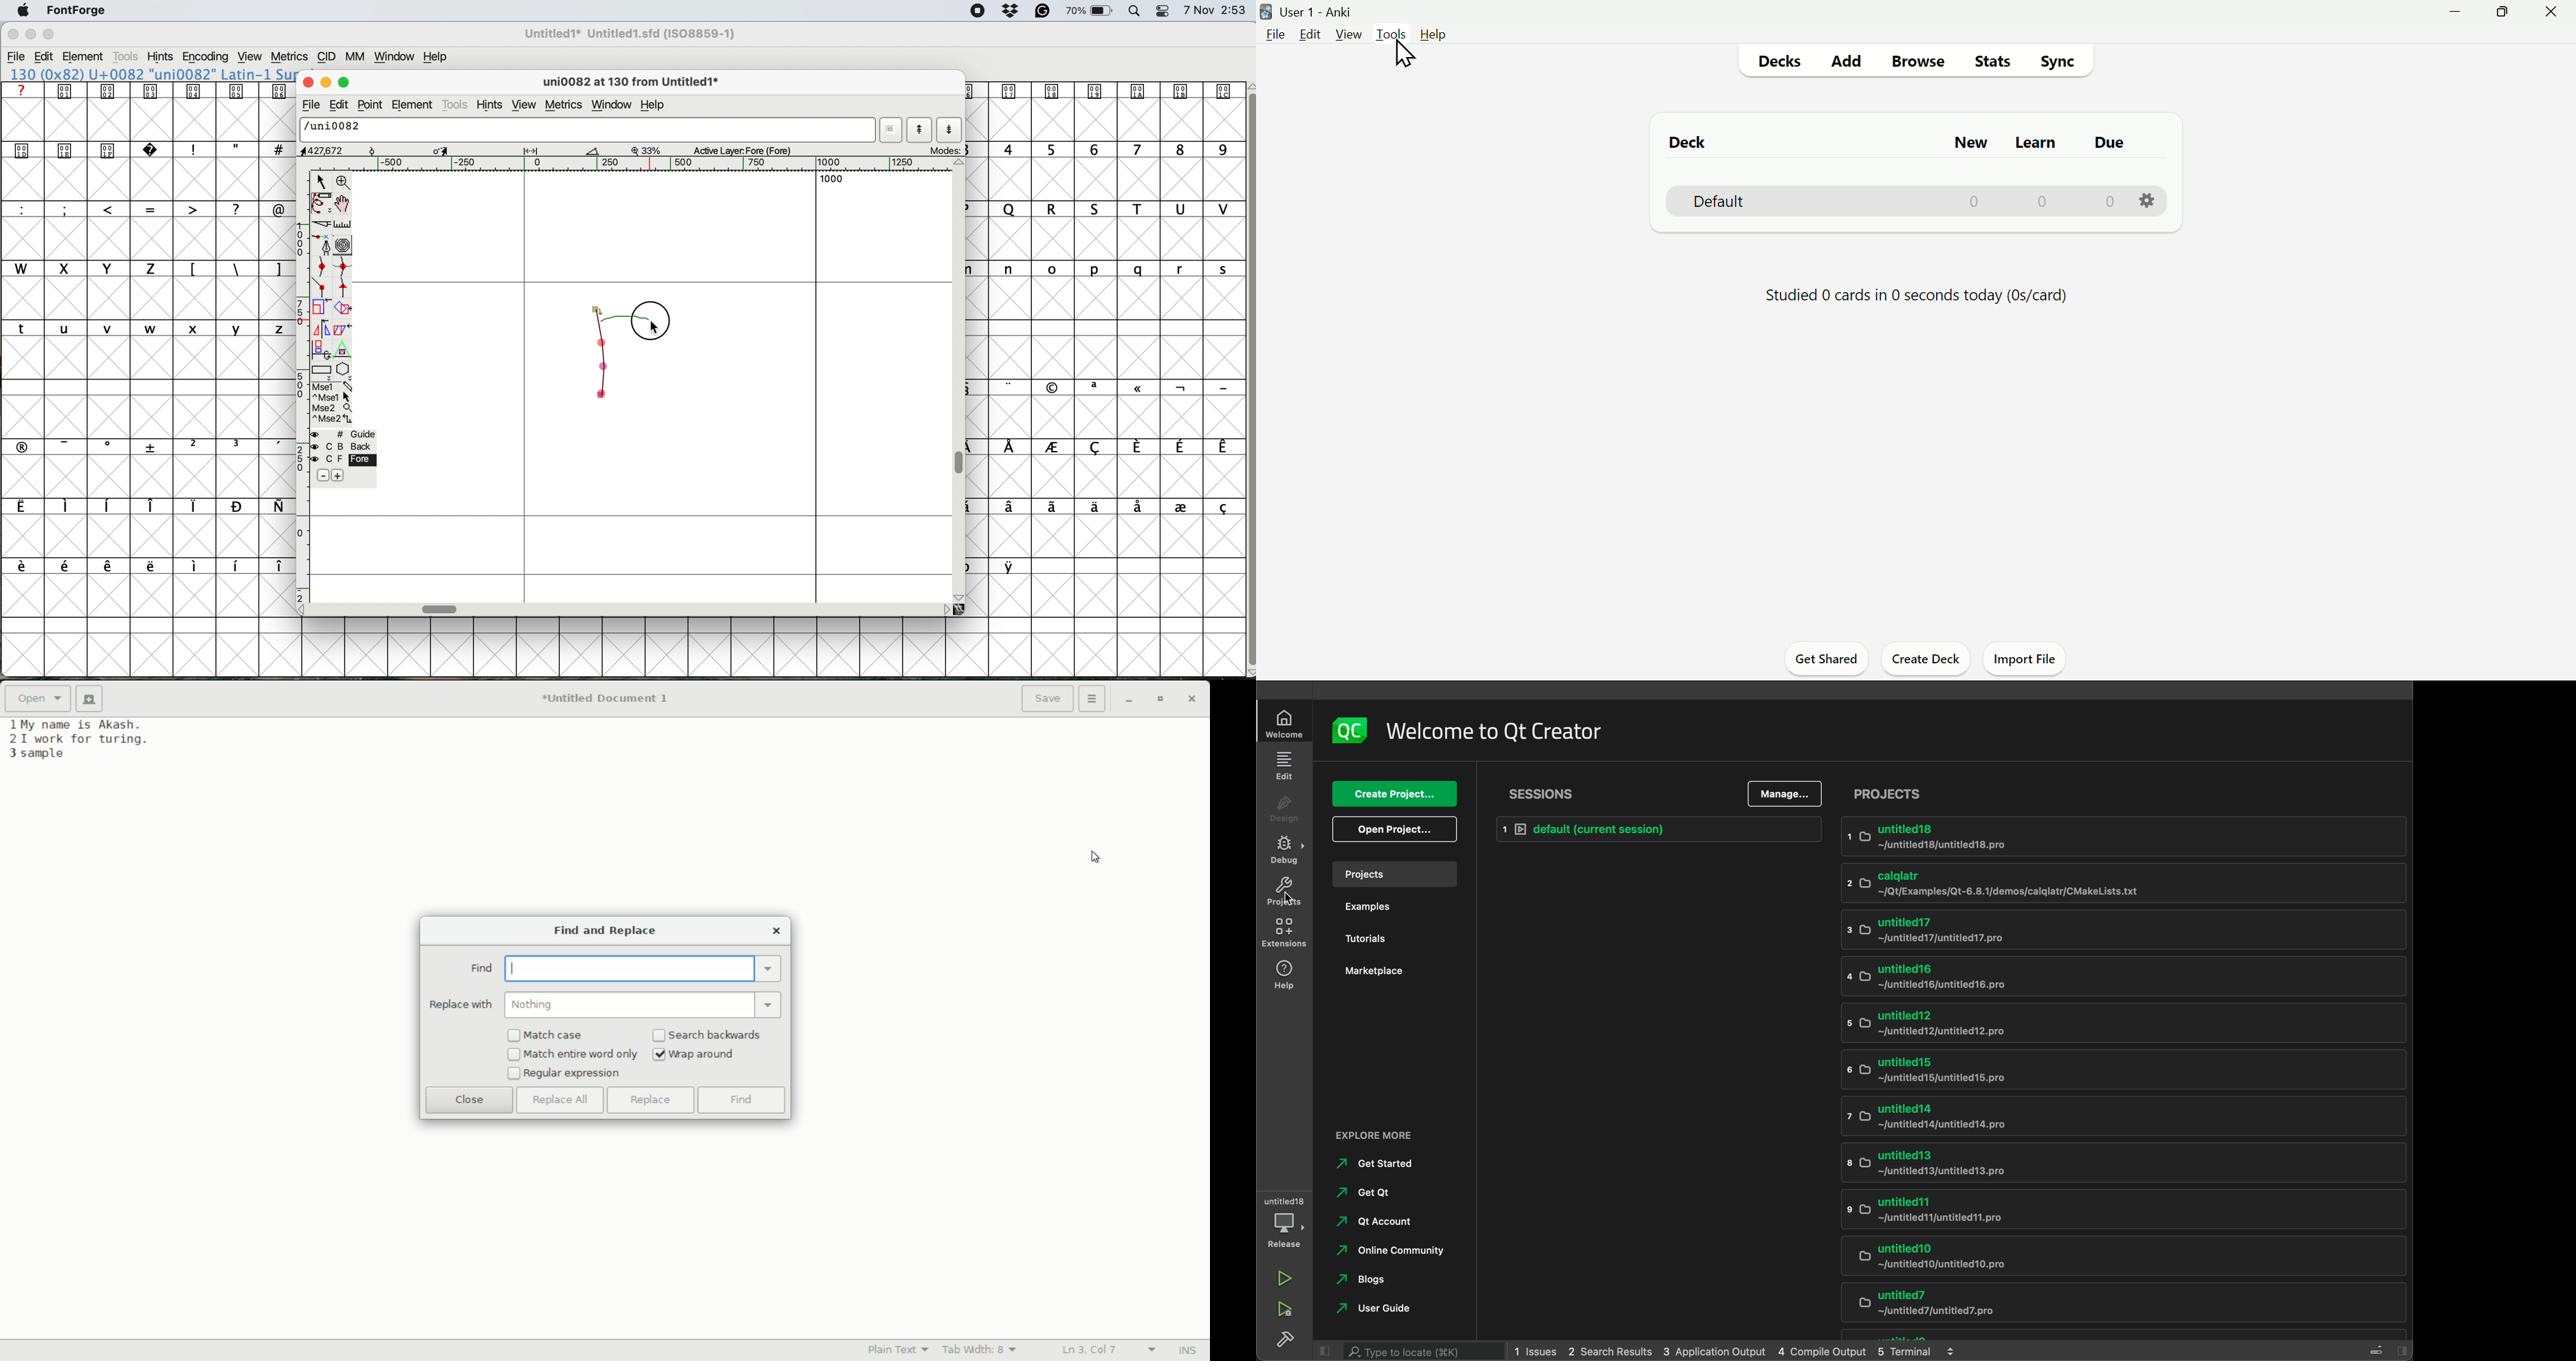 This screenshot has width=2576, height=1372. I want to click on find, so click(742, 1101).